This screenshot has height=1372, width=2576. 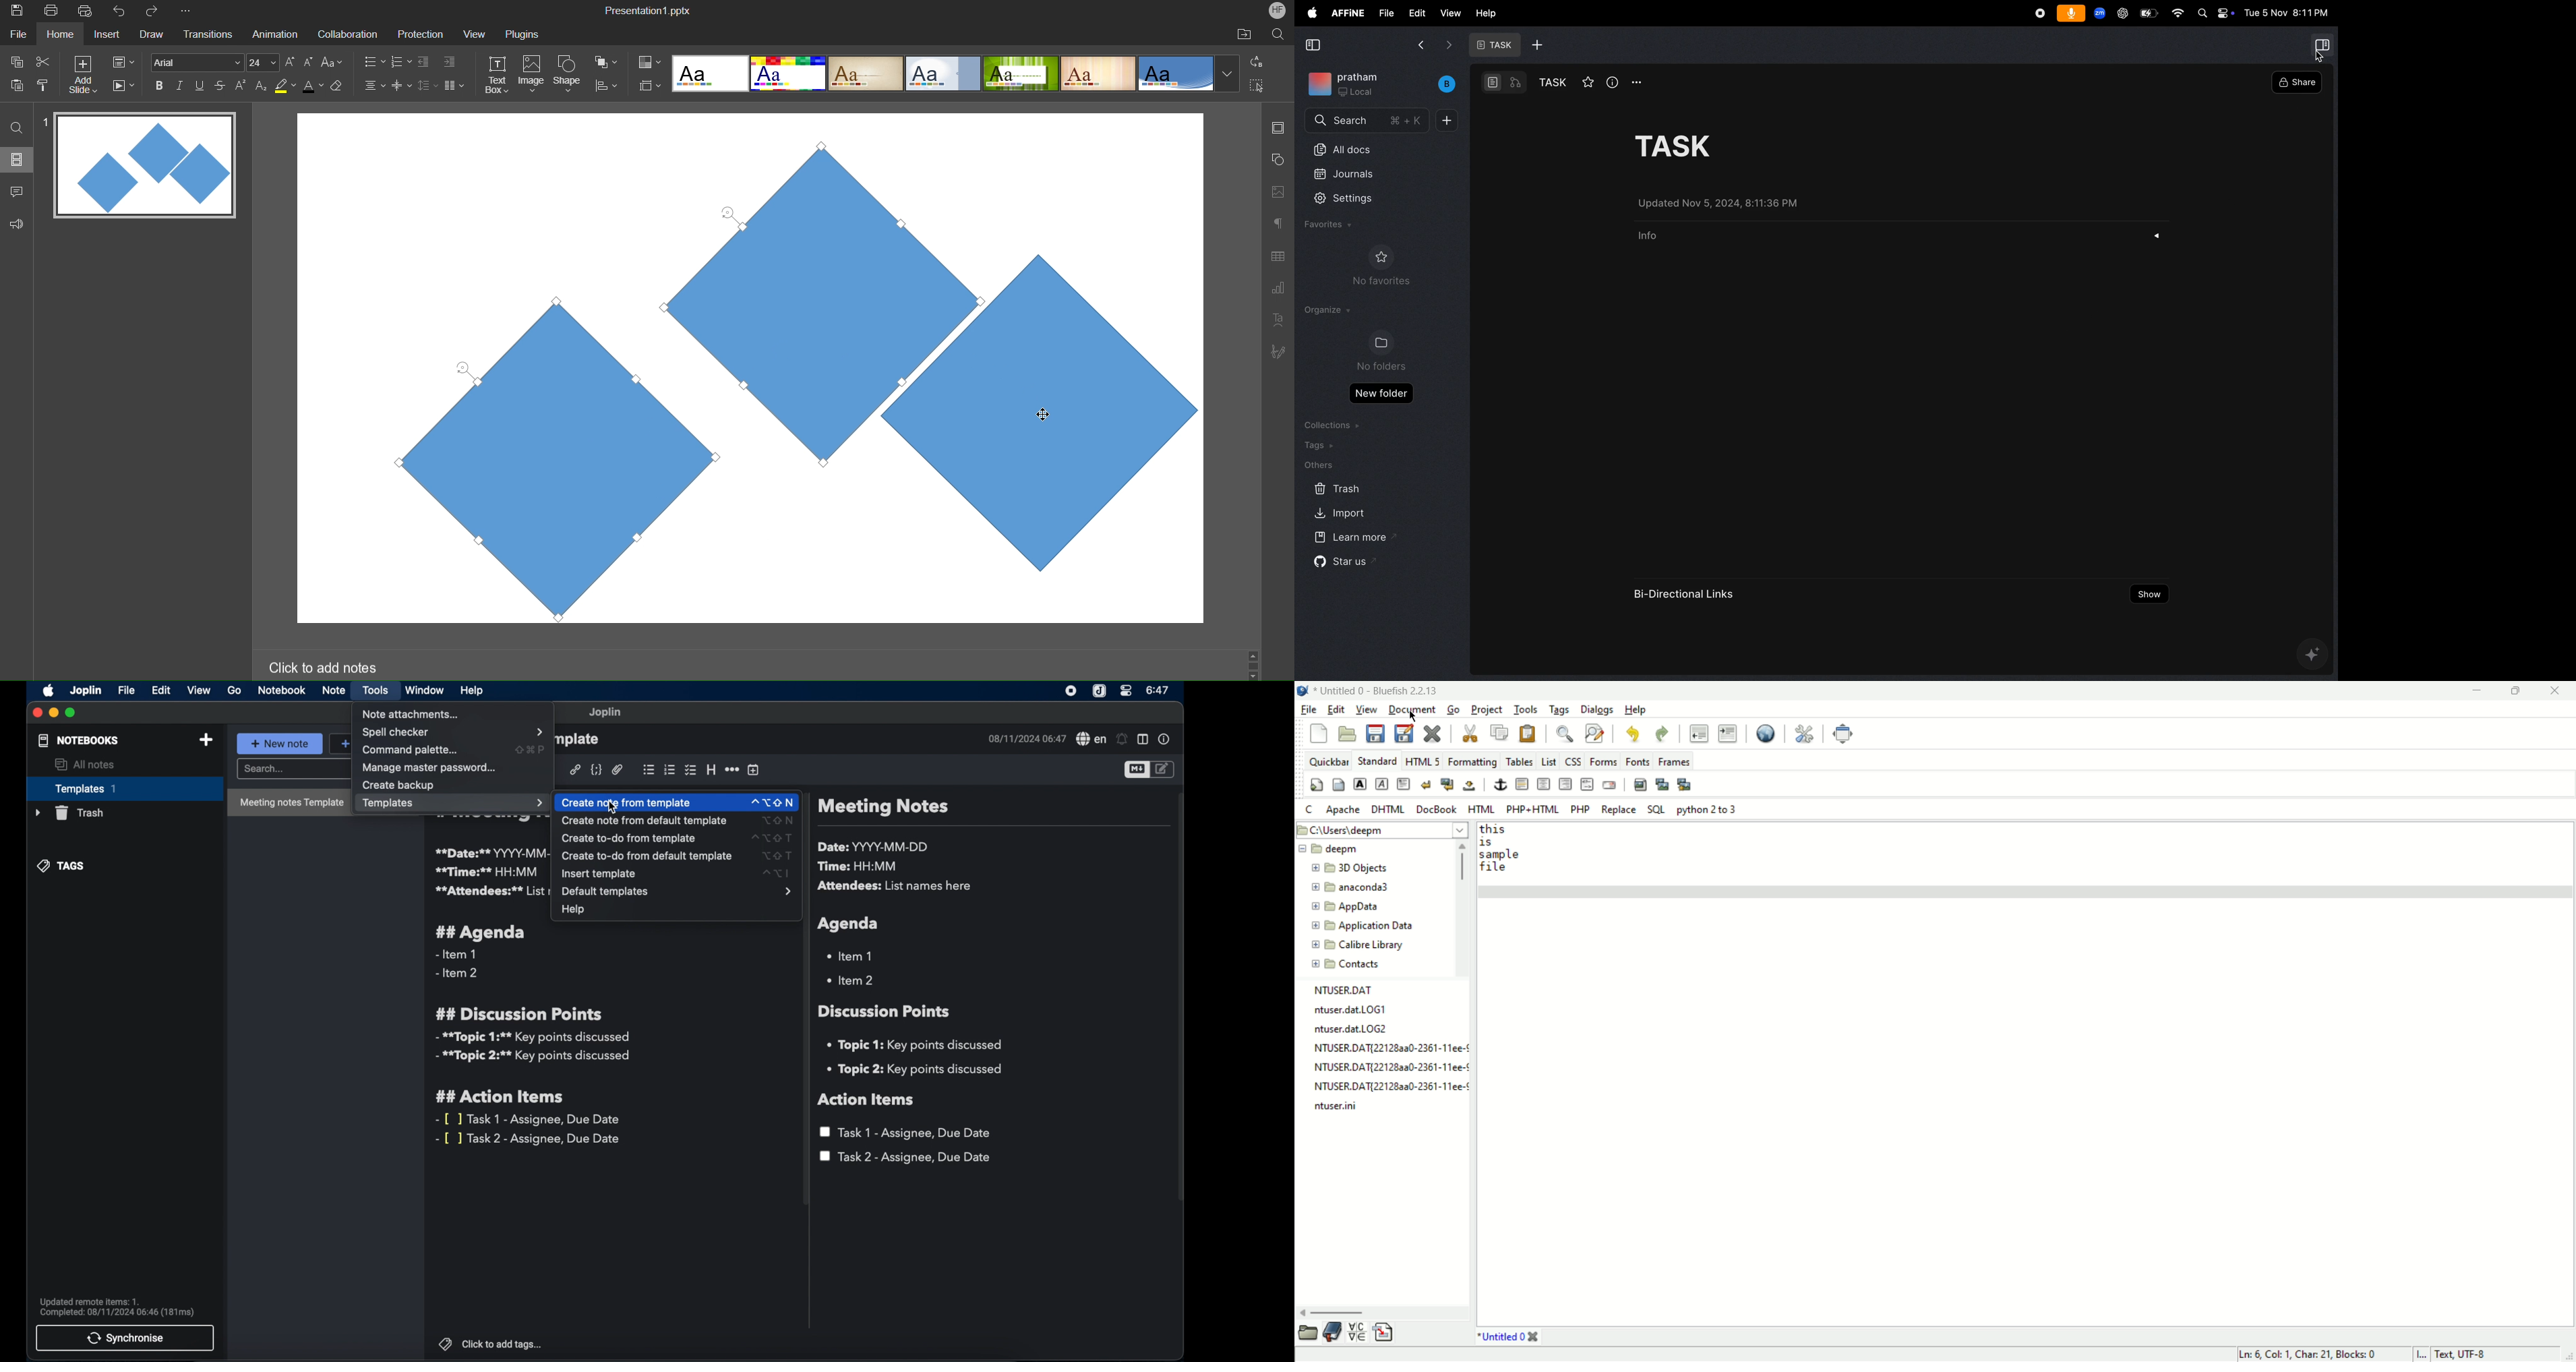 What do you see at coordinates (579, 740) in the screenshot?
I see `obscure` at bounding box center [579, 740].